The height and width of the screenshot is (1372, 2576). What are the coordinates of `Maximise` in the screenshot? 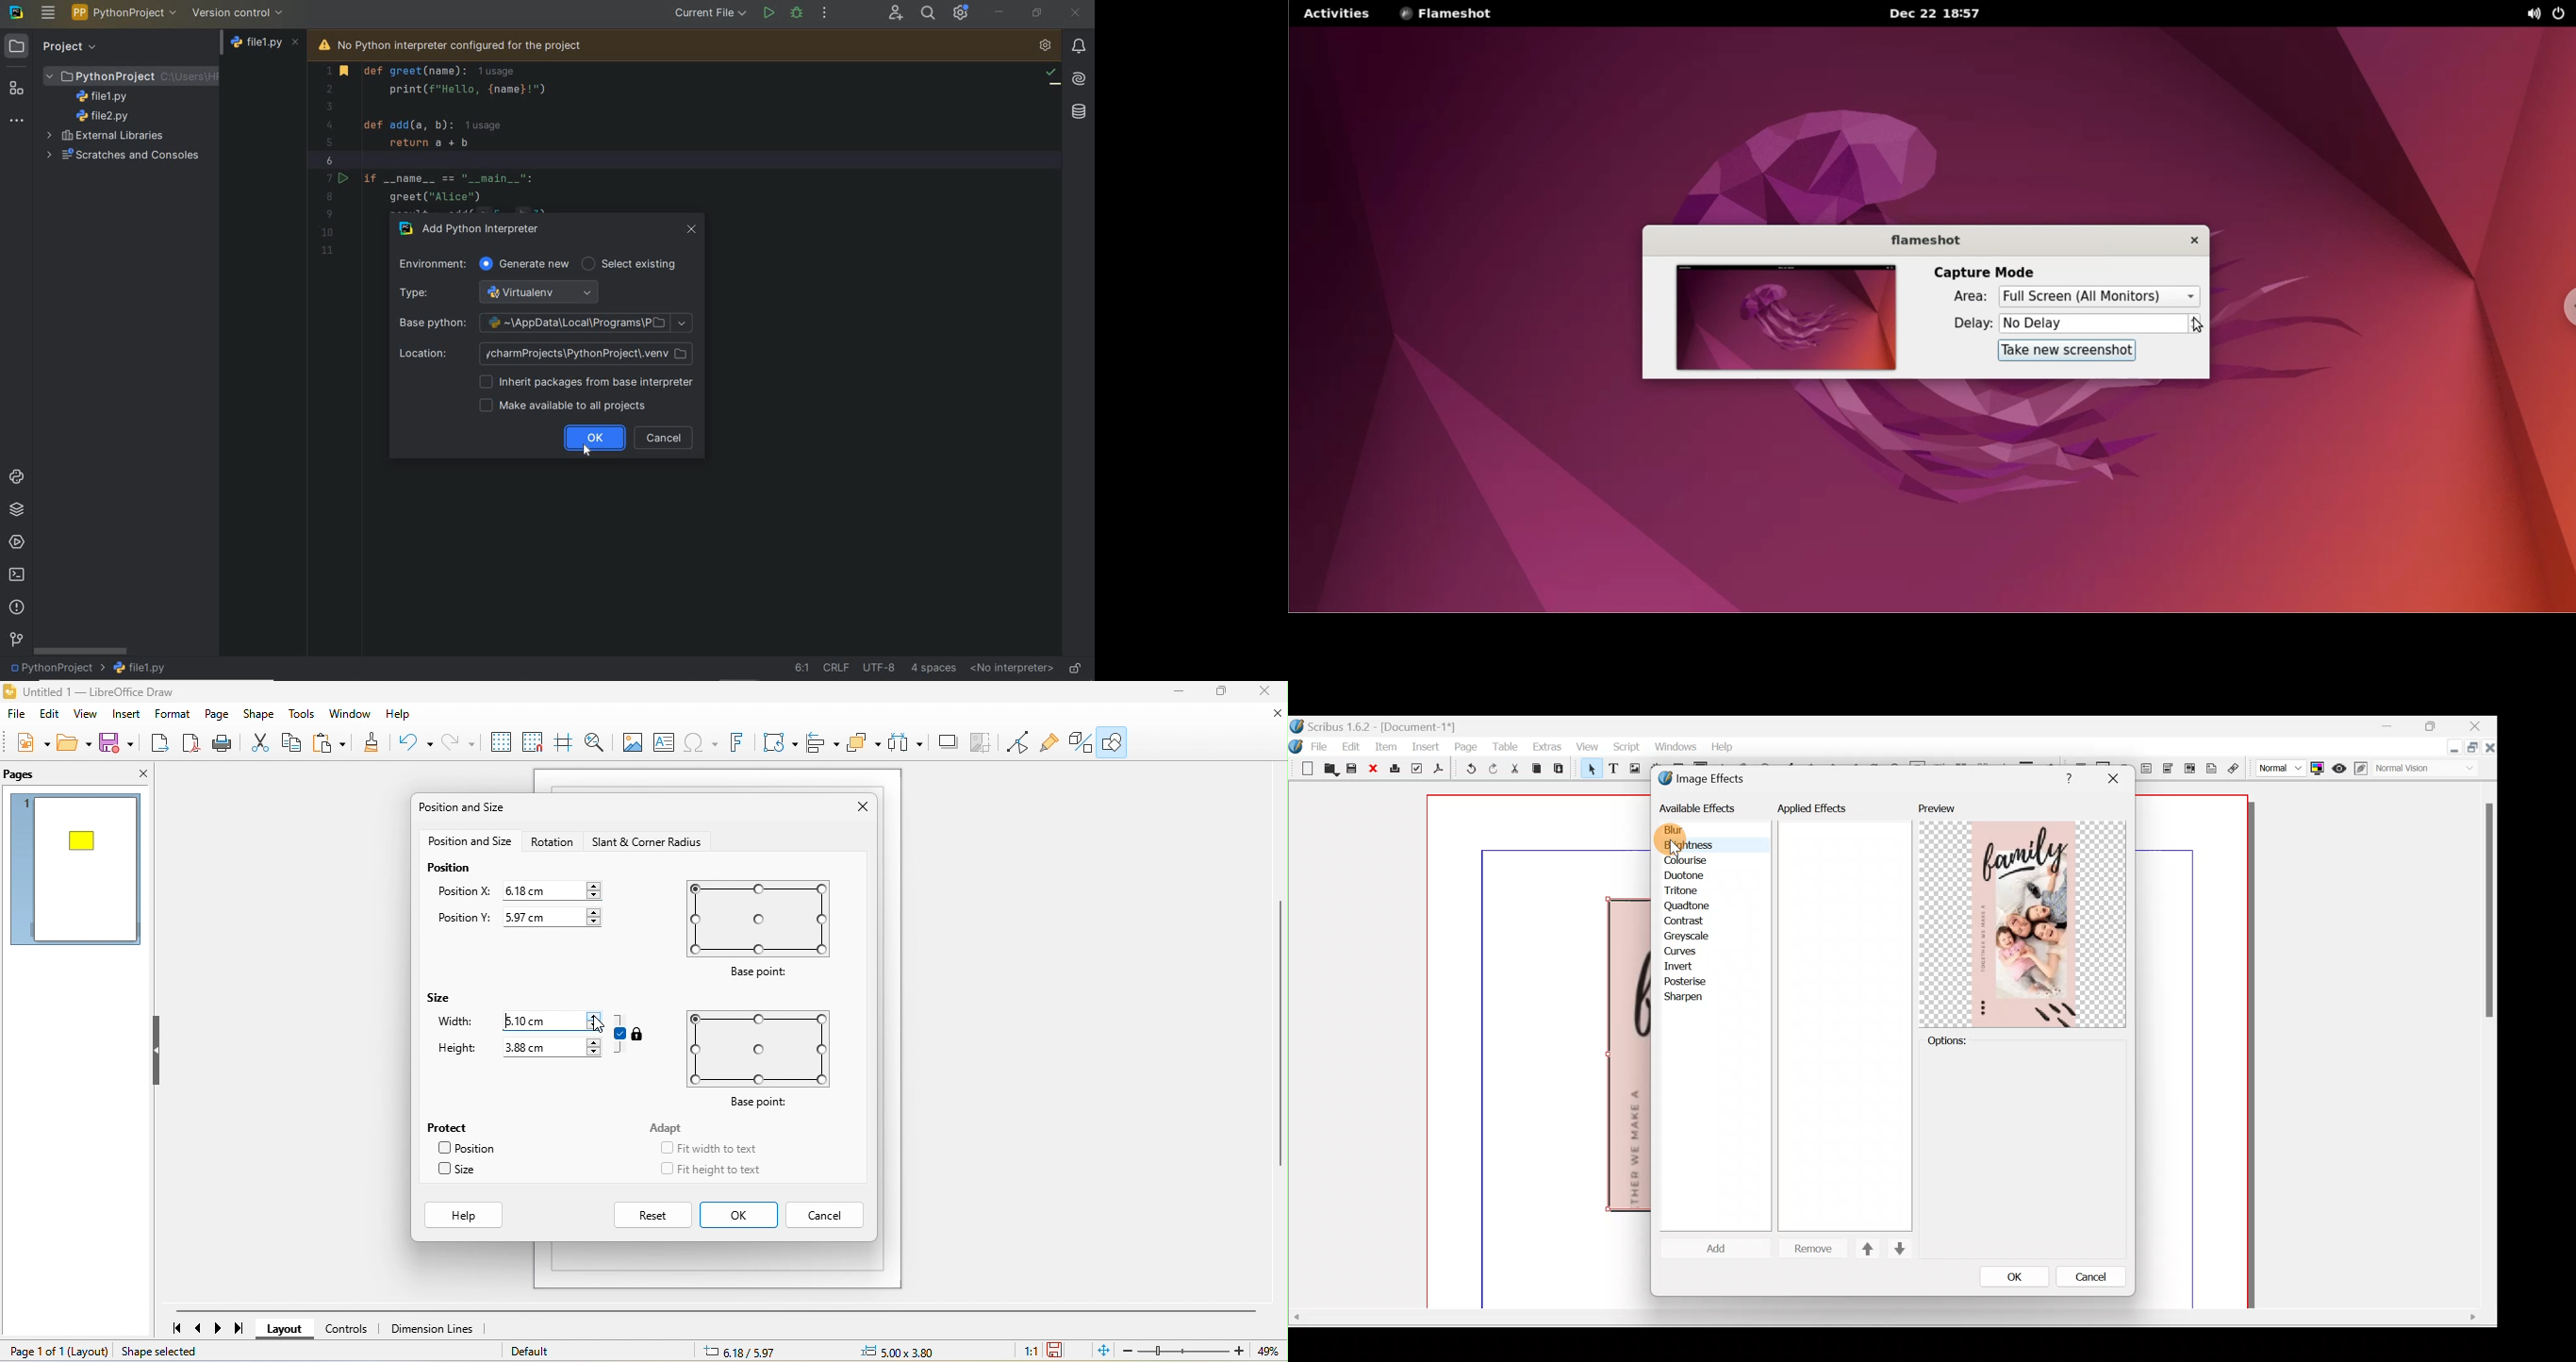 It's located at (2474, 750).